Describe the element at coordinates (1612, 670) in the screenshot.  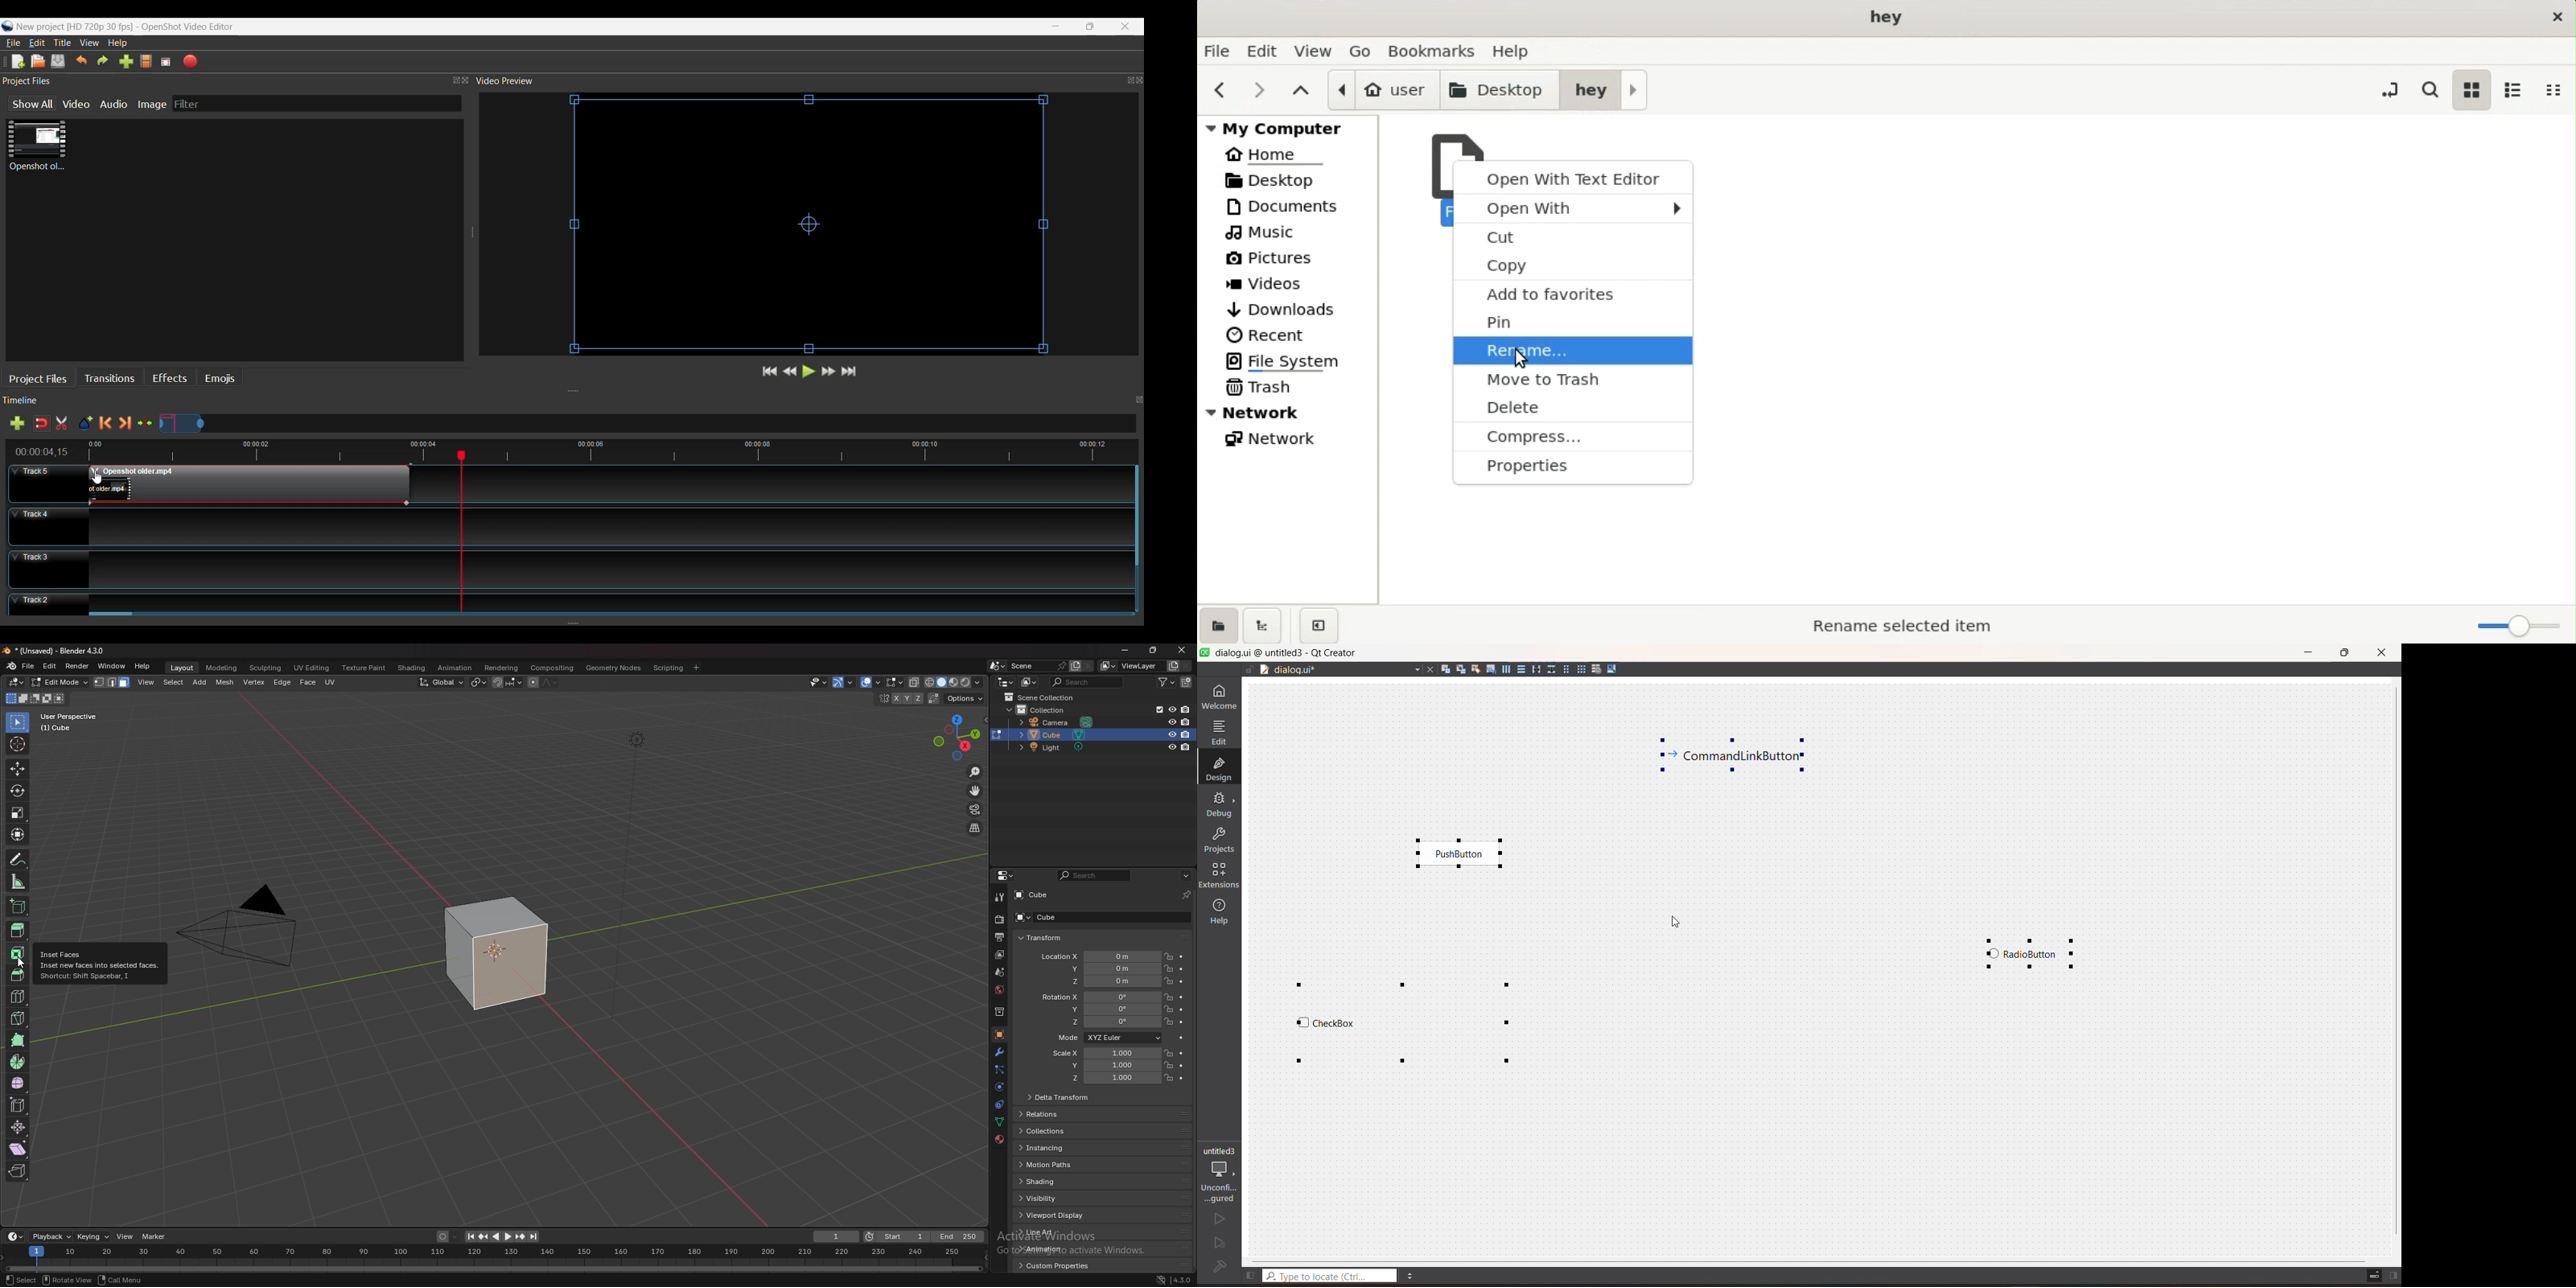
I see `adjust size` at that location.